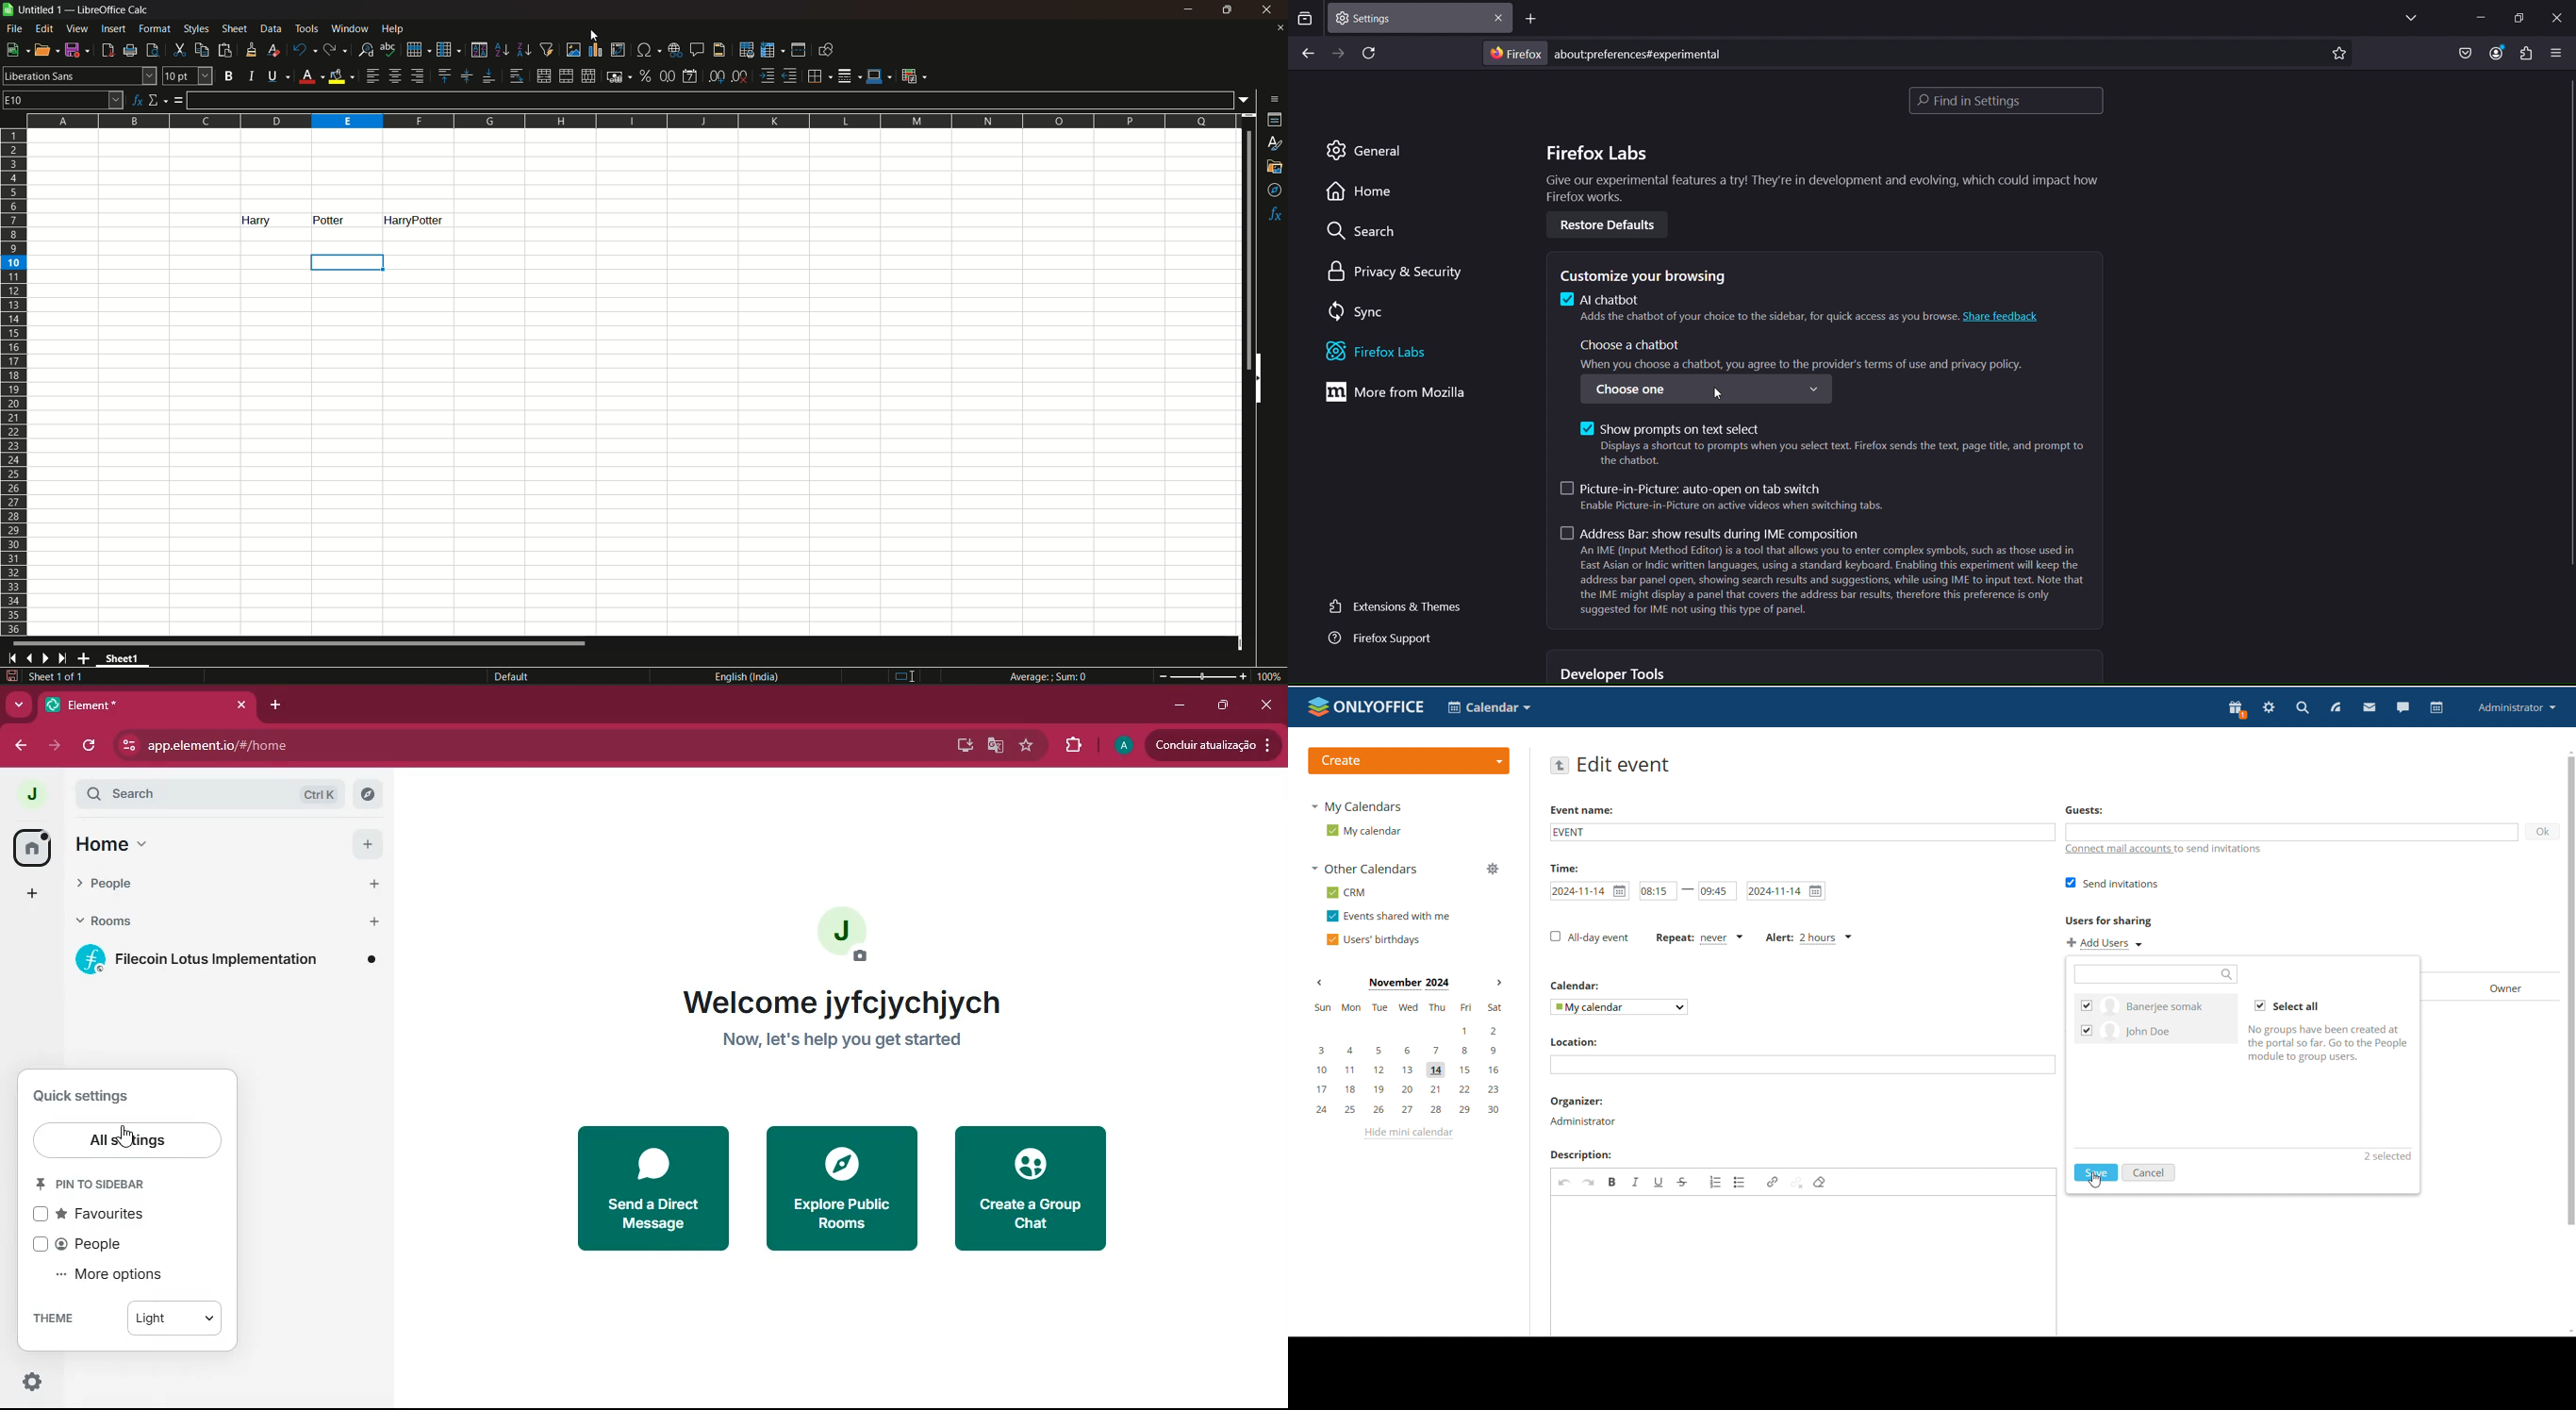  I want to click on mail, so click(2369, 706).